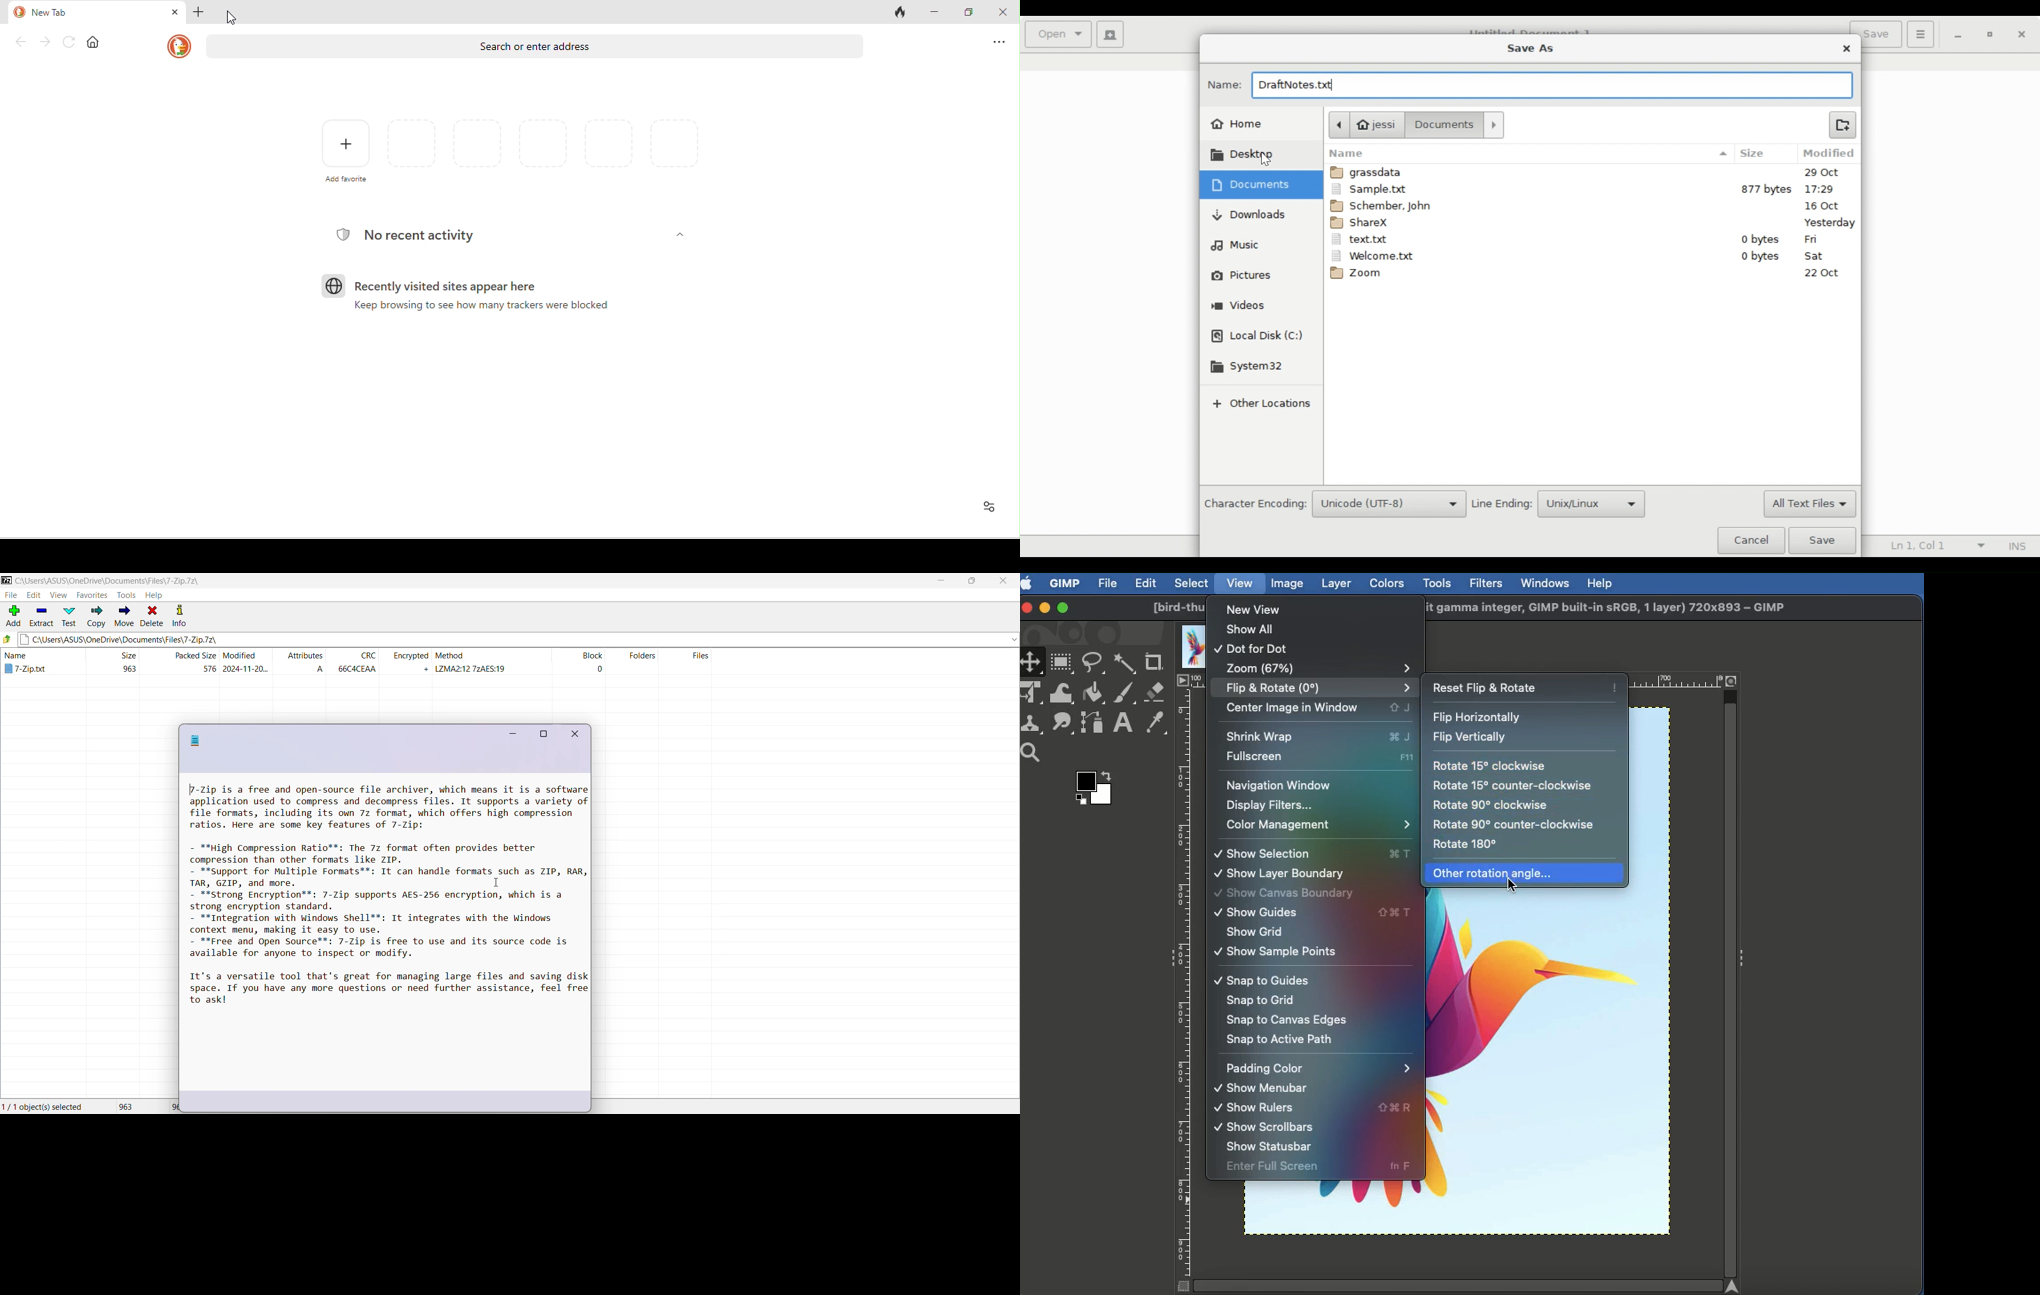 Image resolution: width=2044 pixels, height=1316 pixels. Describe the element at coordinates (1528, 154) in the screenshot. I see `Name` at that location.